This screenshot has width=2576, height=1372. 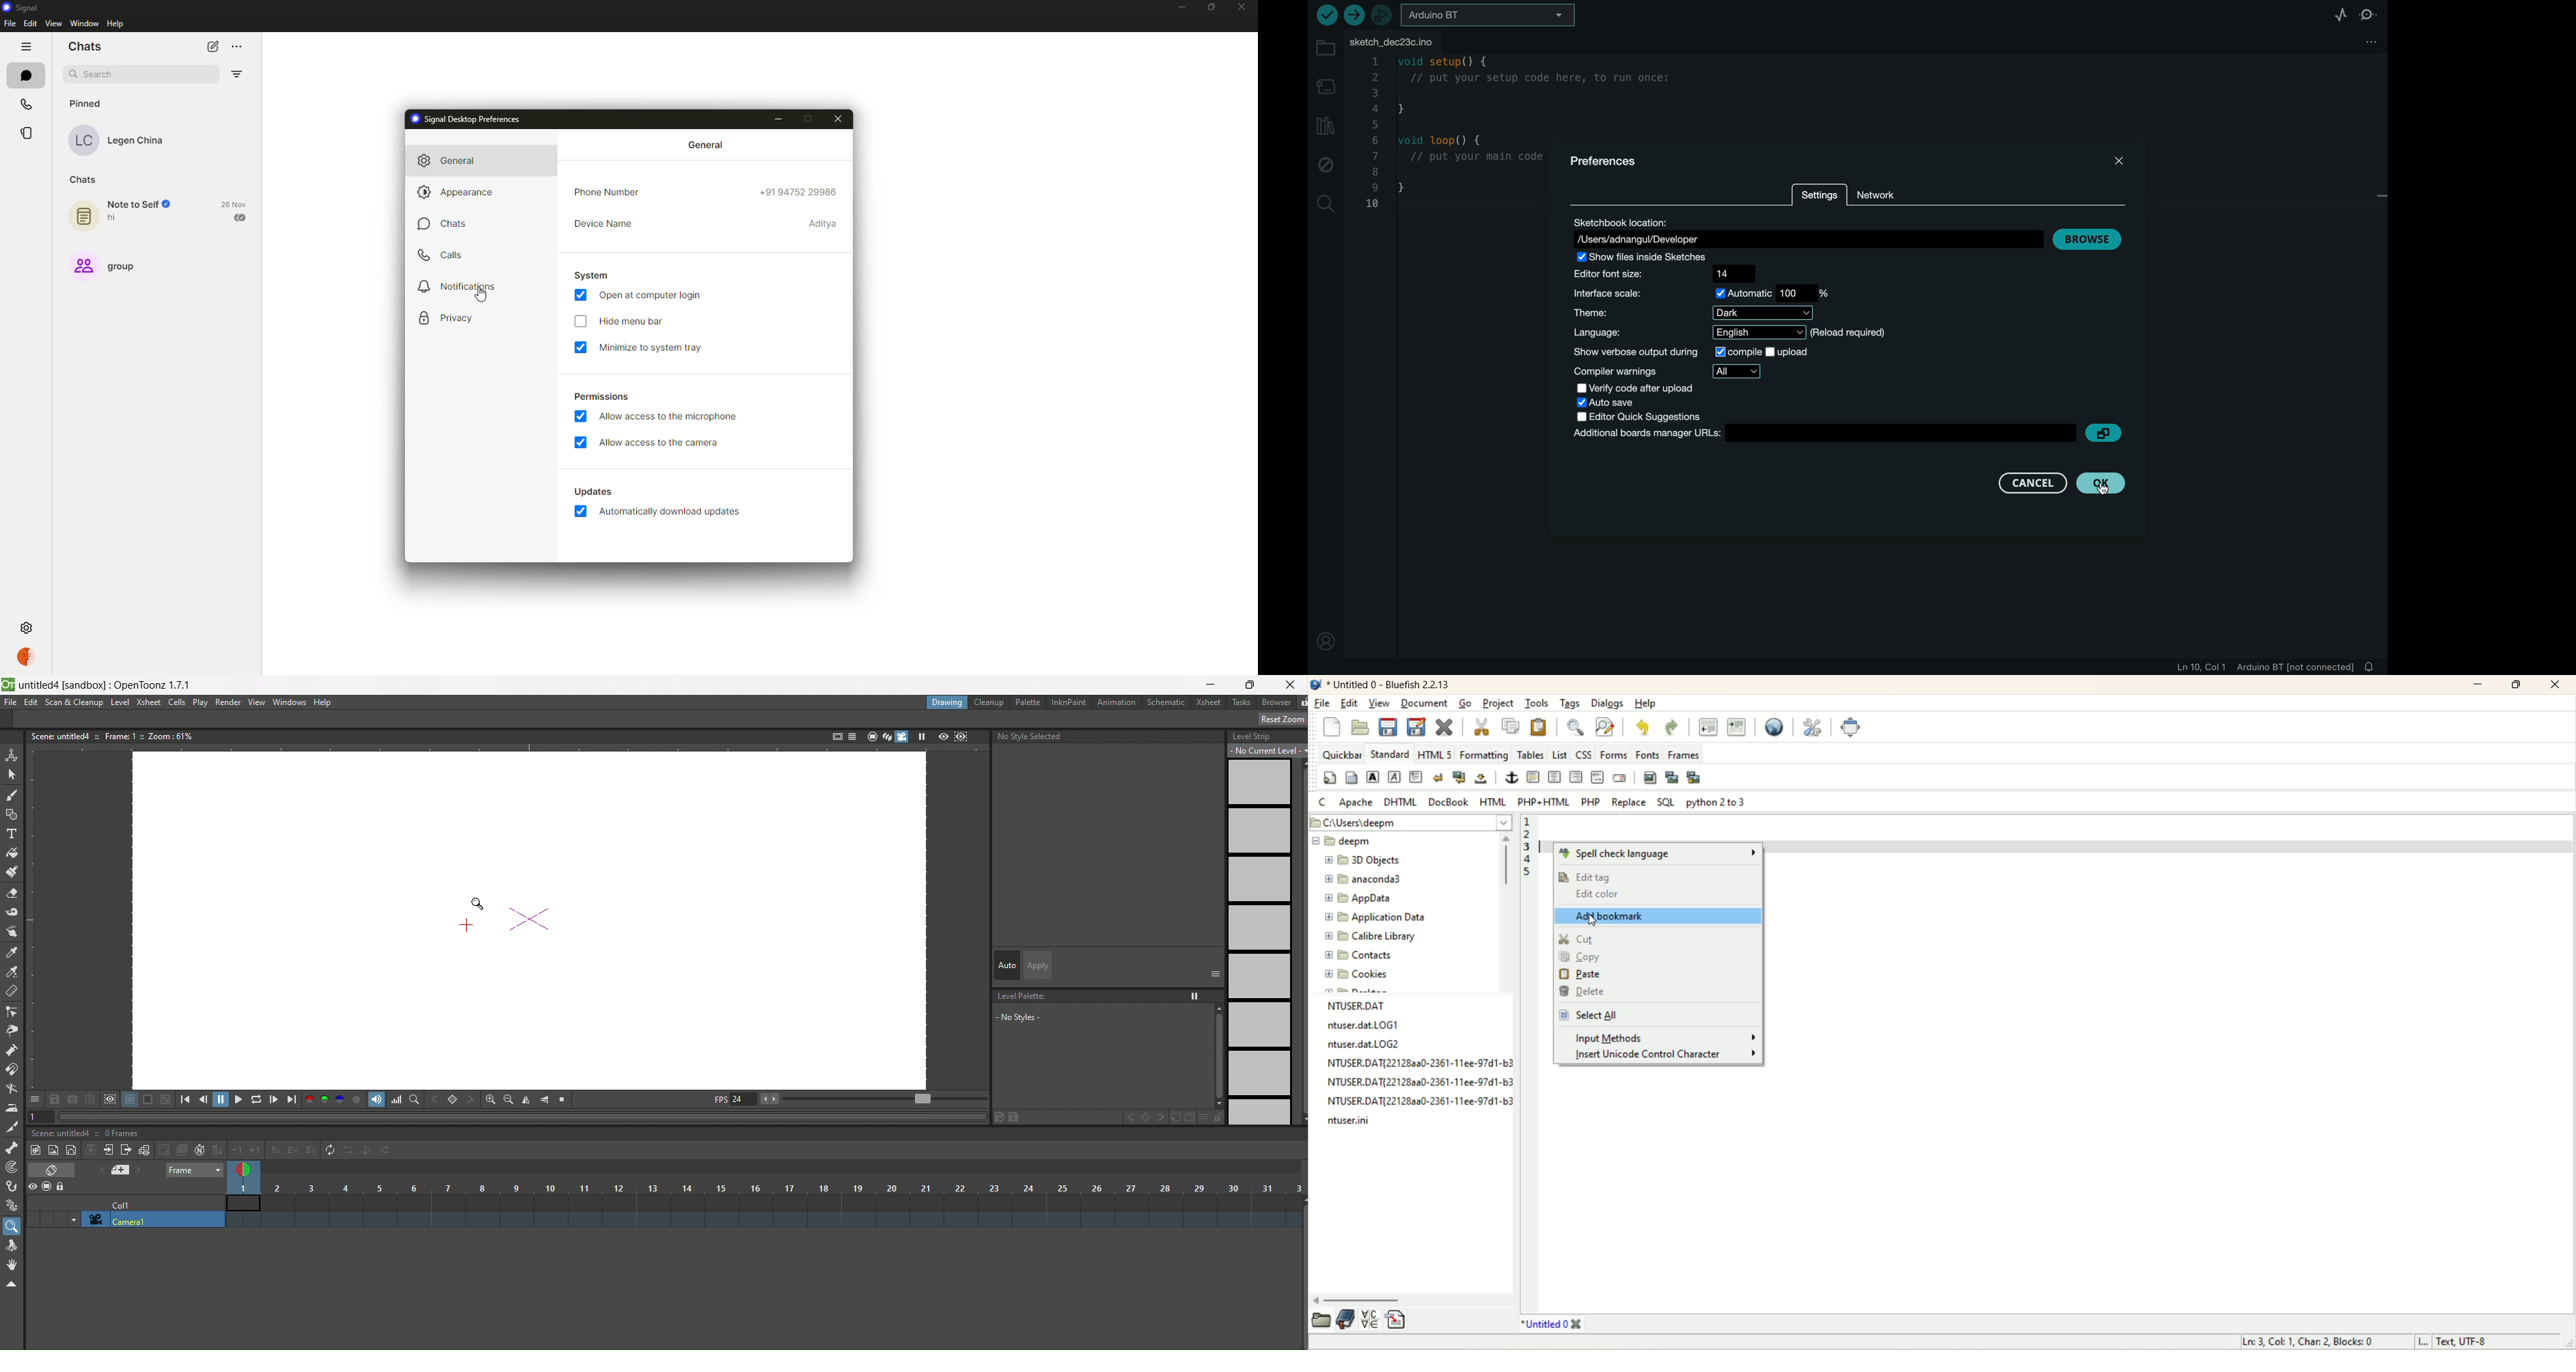 What do you see at coordinates (12, 913) in the screenshot?
I see `tape tool` at bounding box center [12, 913].